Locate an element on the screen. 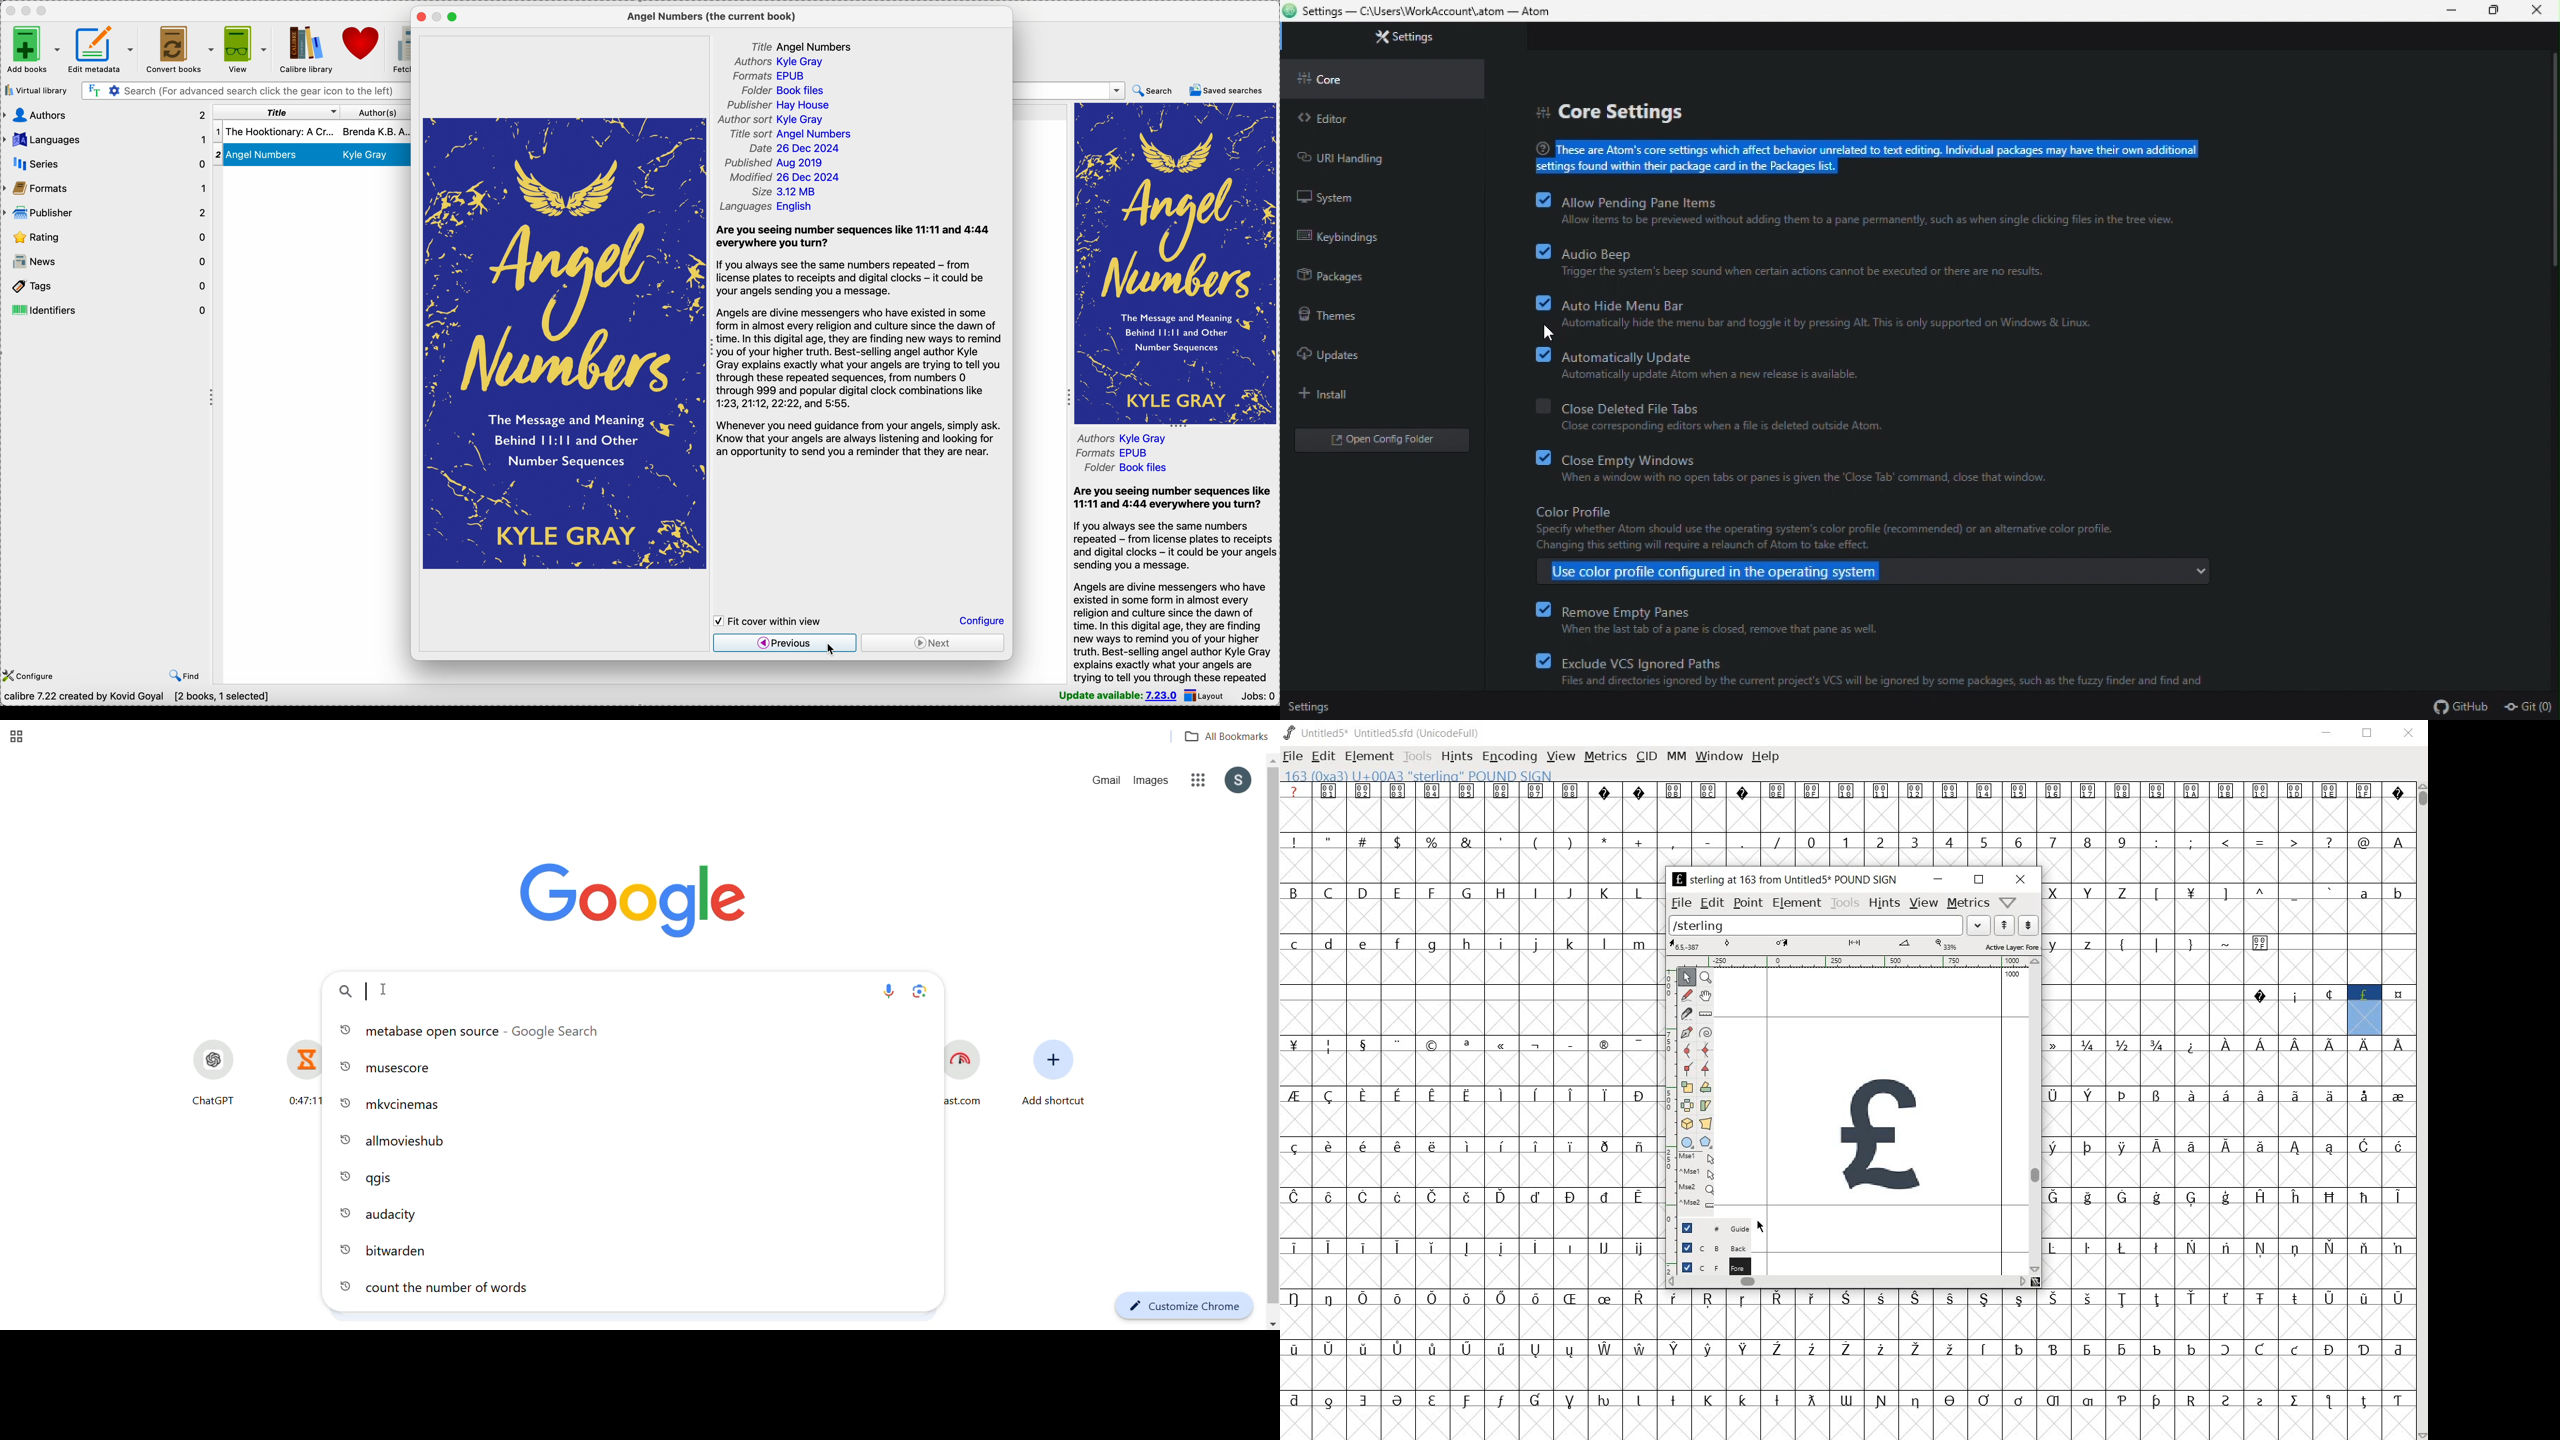 The height and width of the screenshot is (1456, 2576). point is located at coordinates (1687, 978).